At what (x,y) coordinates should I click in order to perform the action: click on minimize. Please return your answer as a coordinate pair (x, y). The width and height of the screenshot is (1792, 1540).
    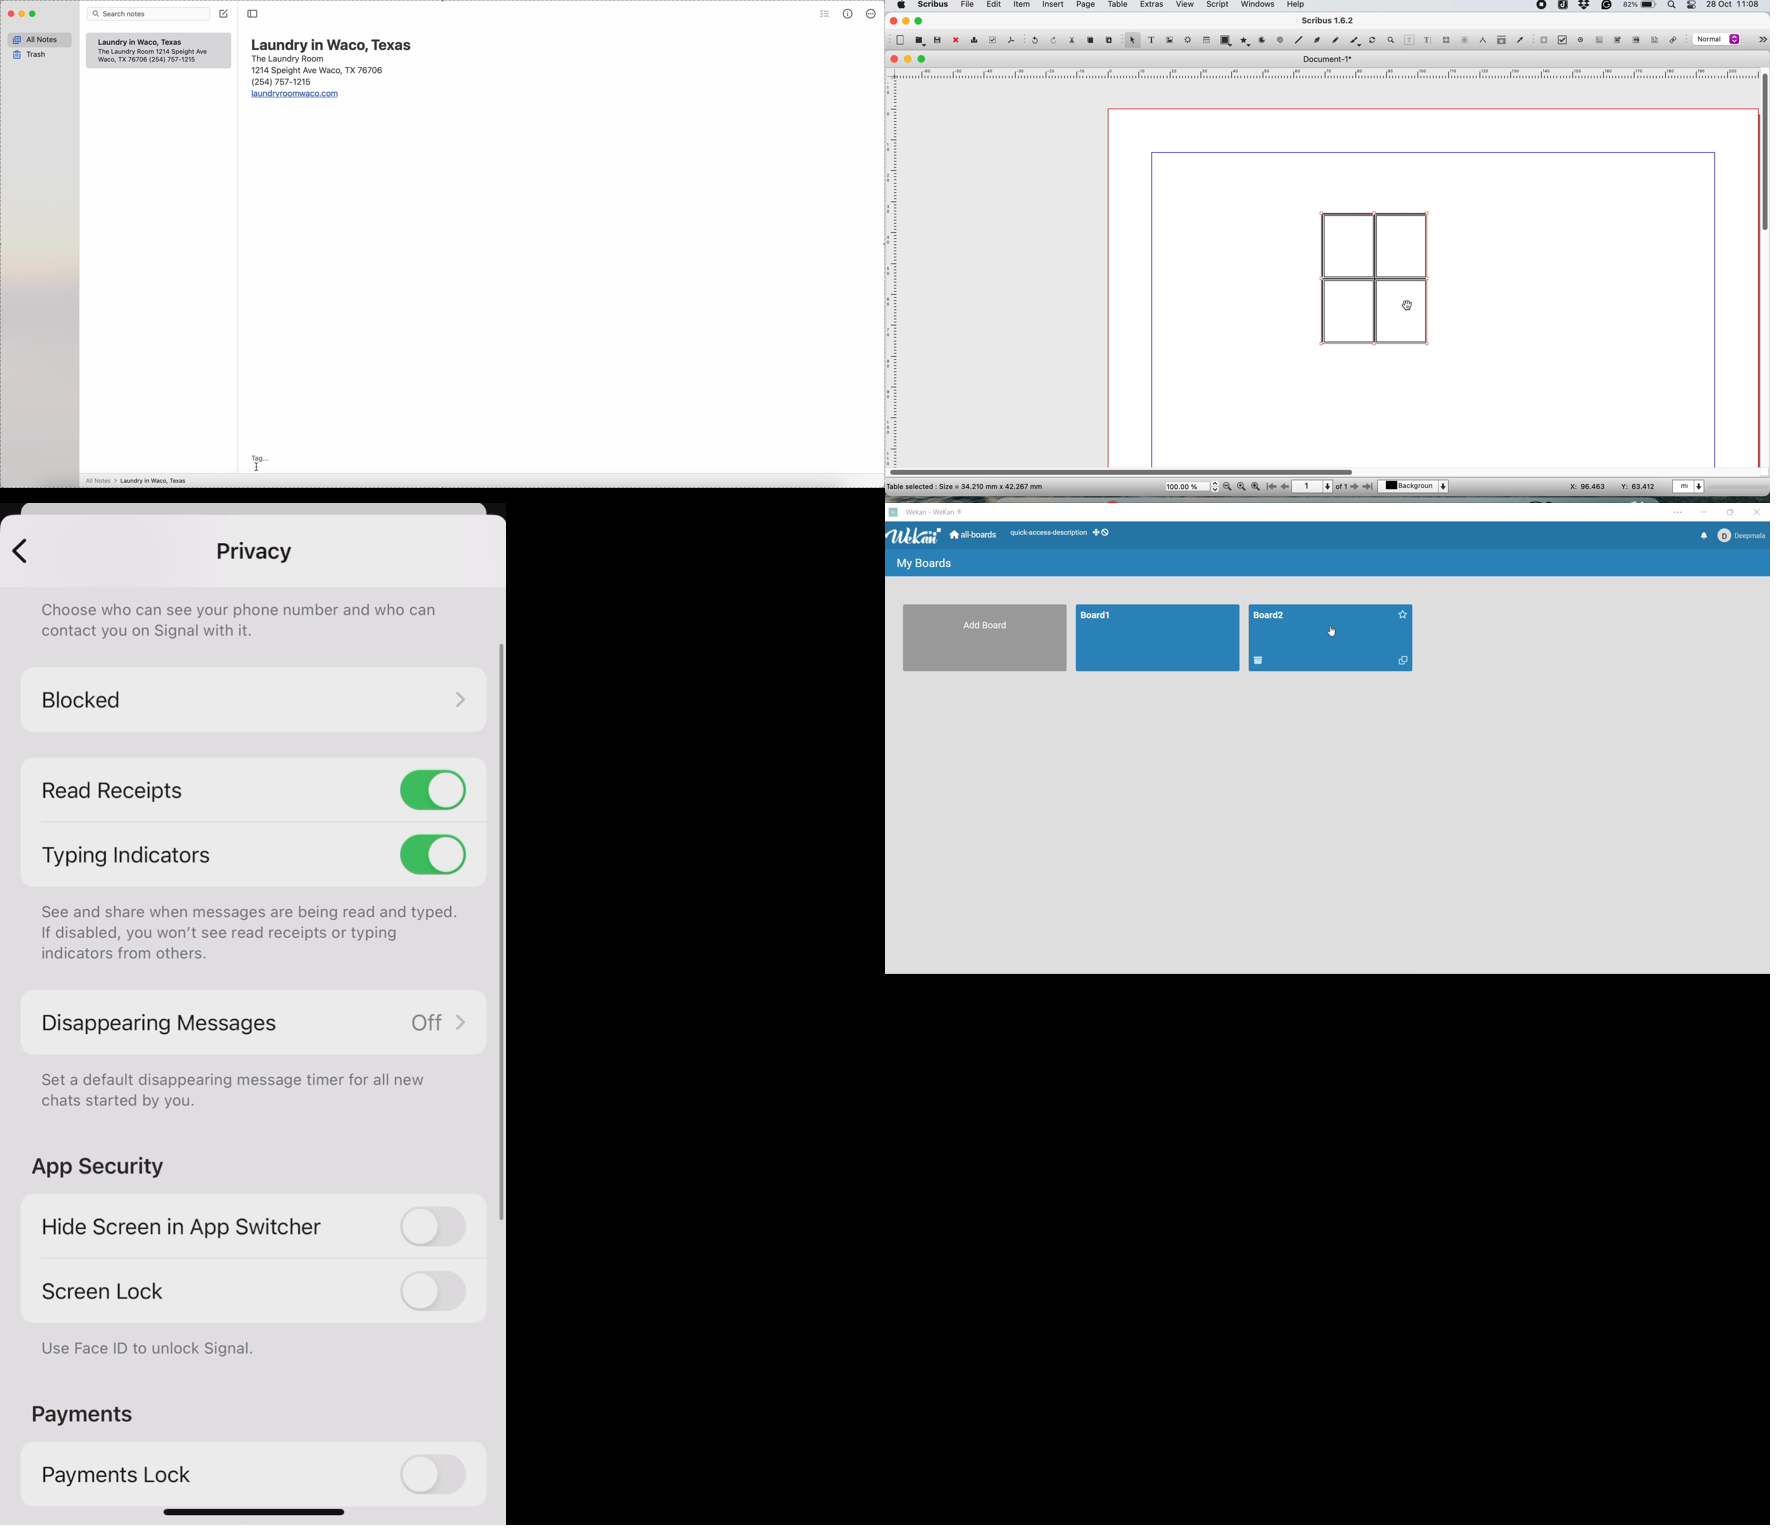
    Looking at the image, I should click on (1704, 511).